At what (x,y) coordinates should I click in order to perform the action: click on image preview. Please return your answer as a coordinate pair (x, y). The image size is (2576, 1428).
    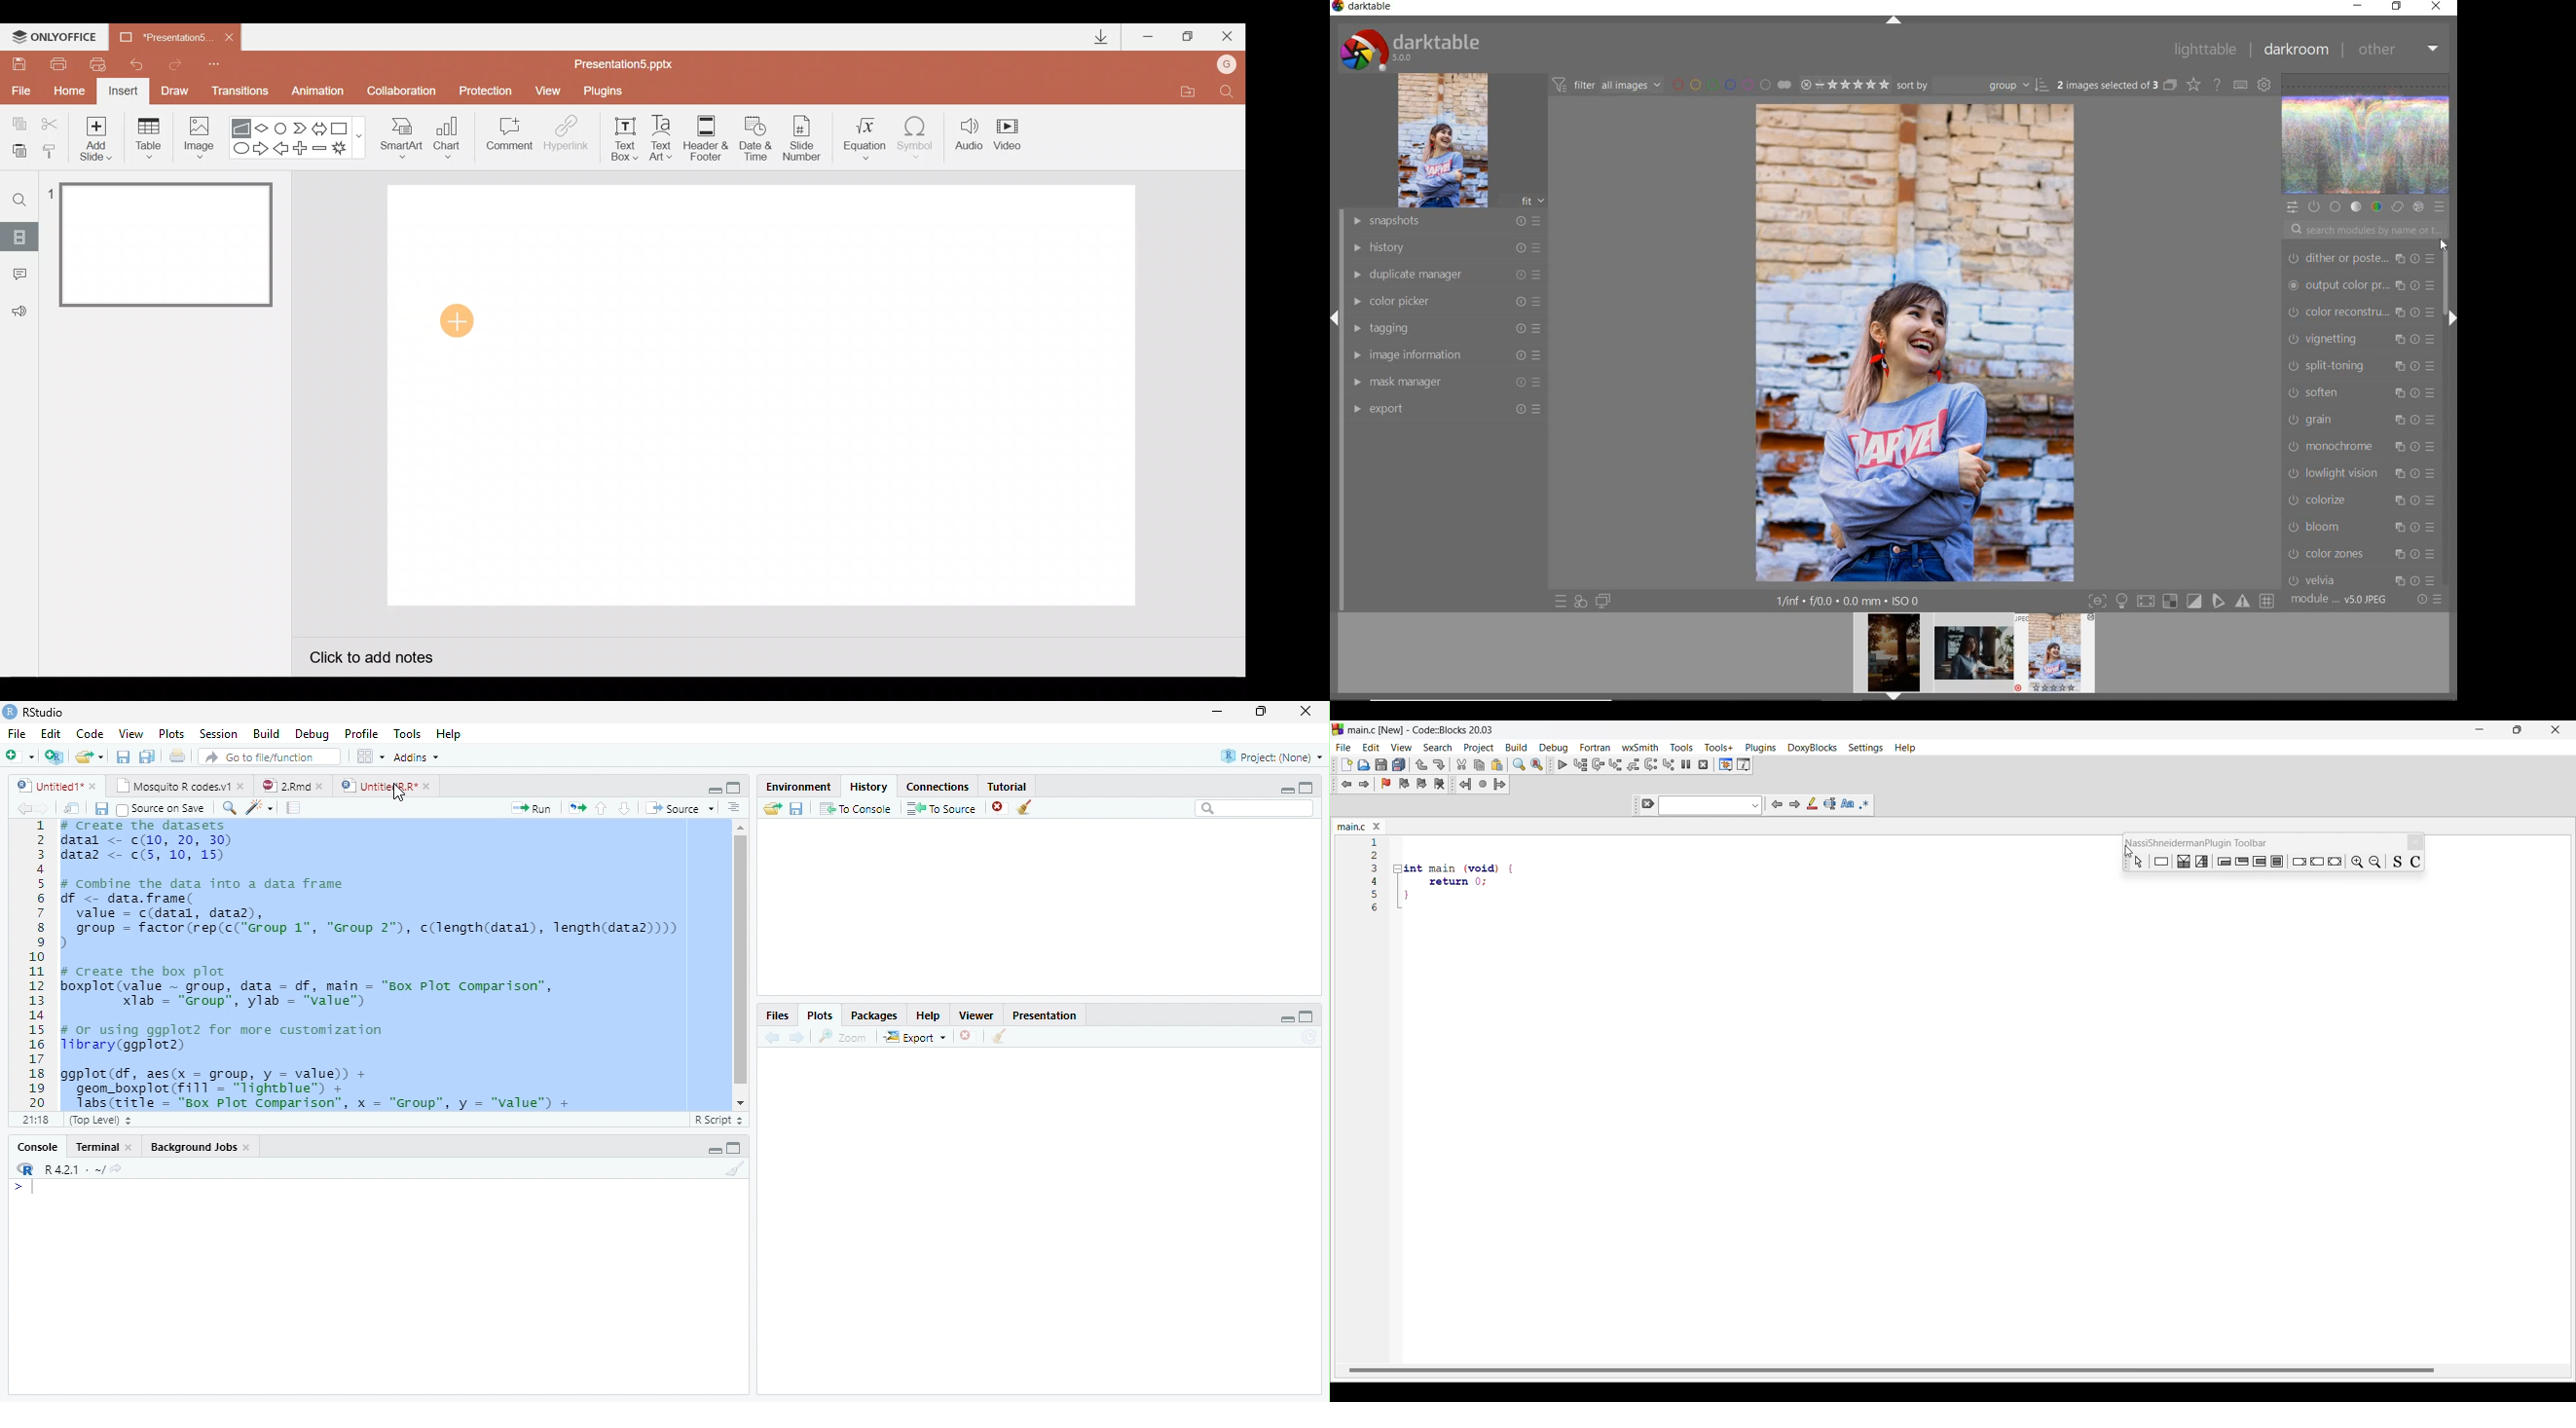
    Looking at the image, I should click on (1890, 657).